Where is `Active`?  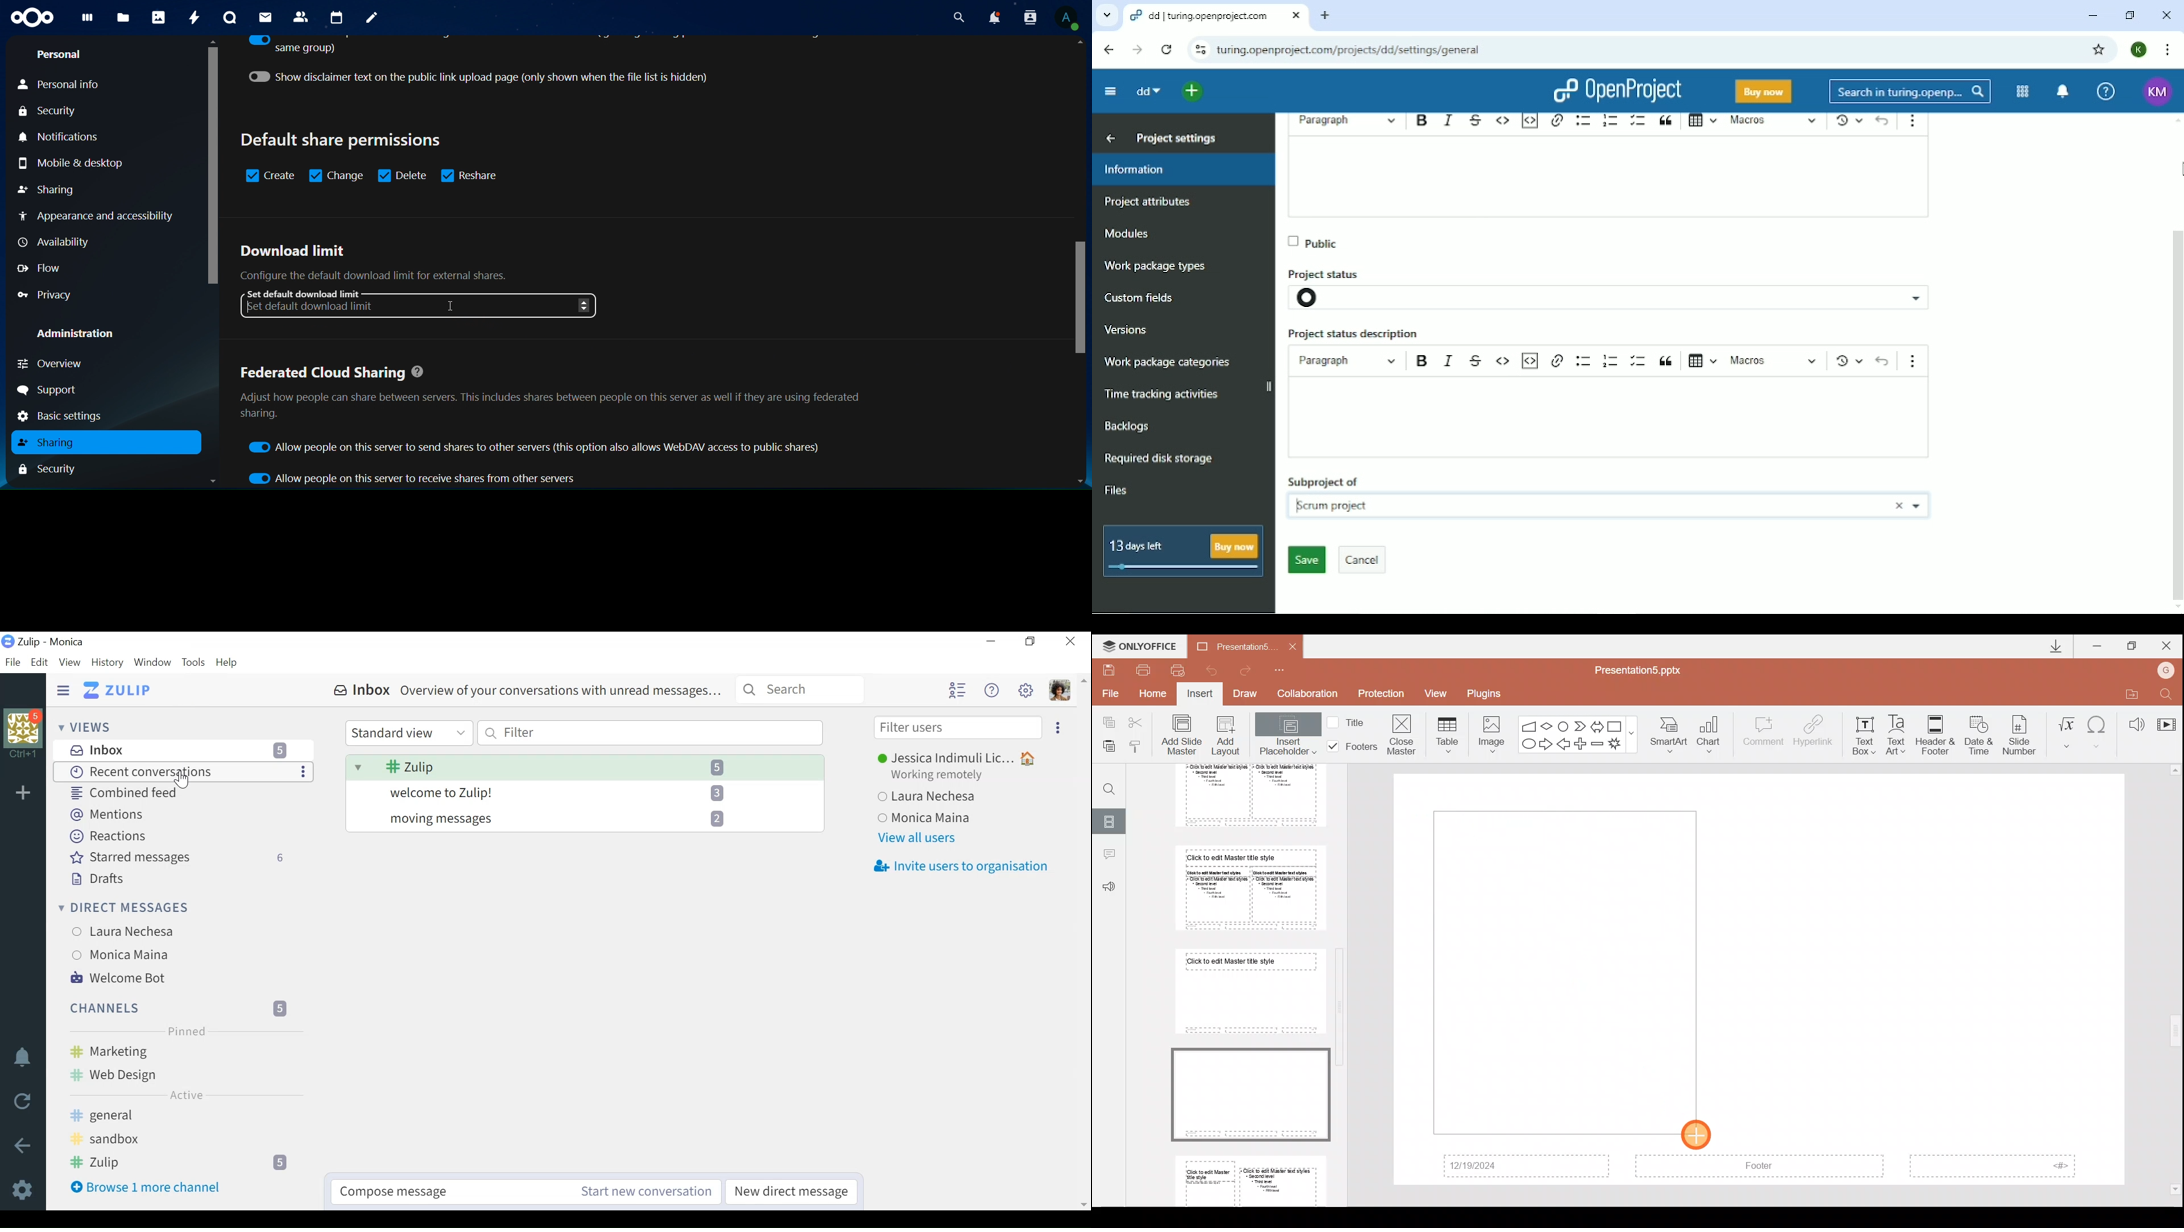
Active is located at coordinates (185, 1096).